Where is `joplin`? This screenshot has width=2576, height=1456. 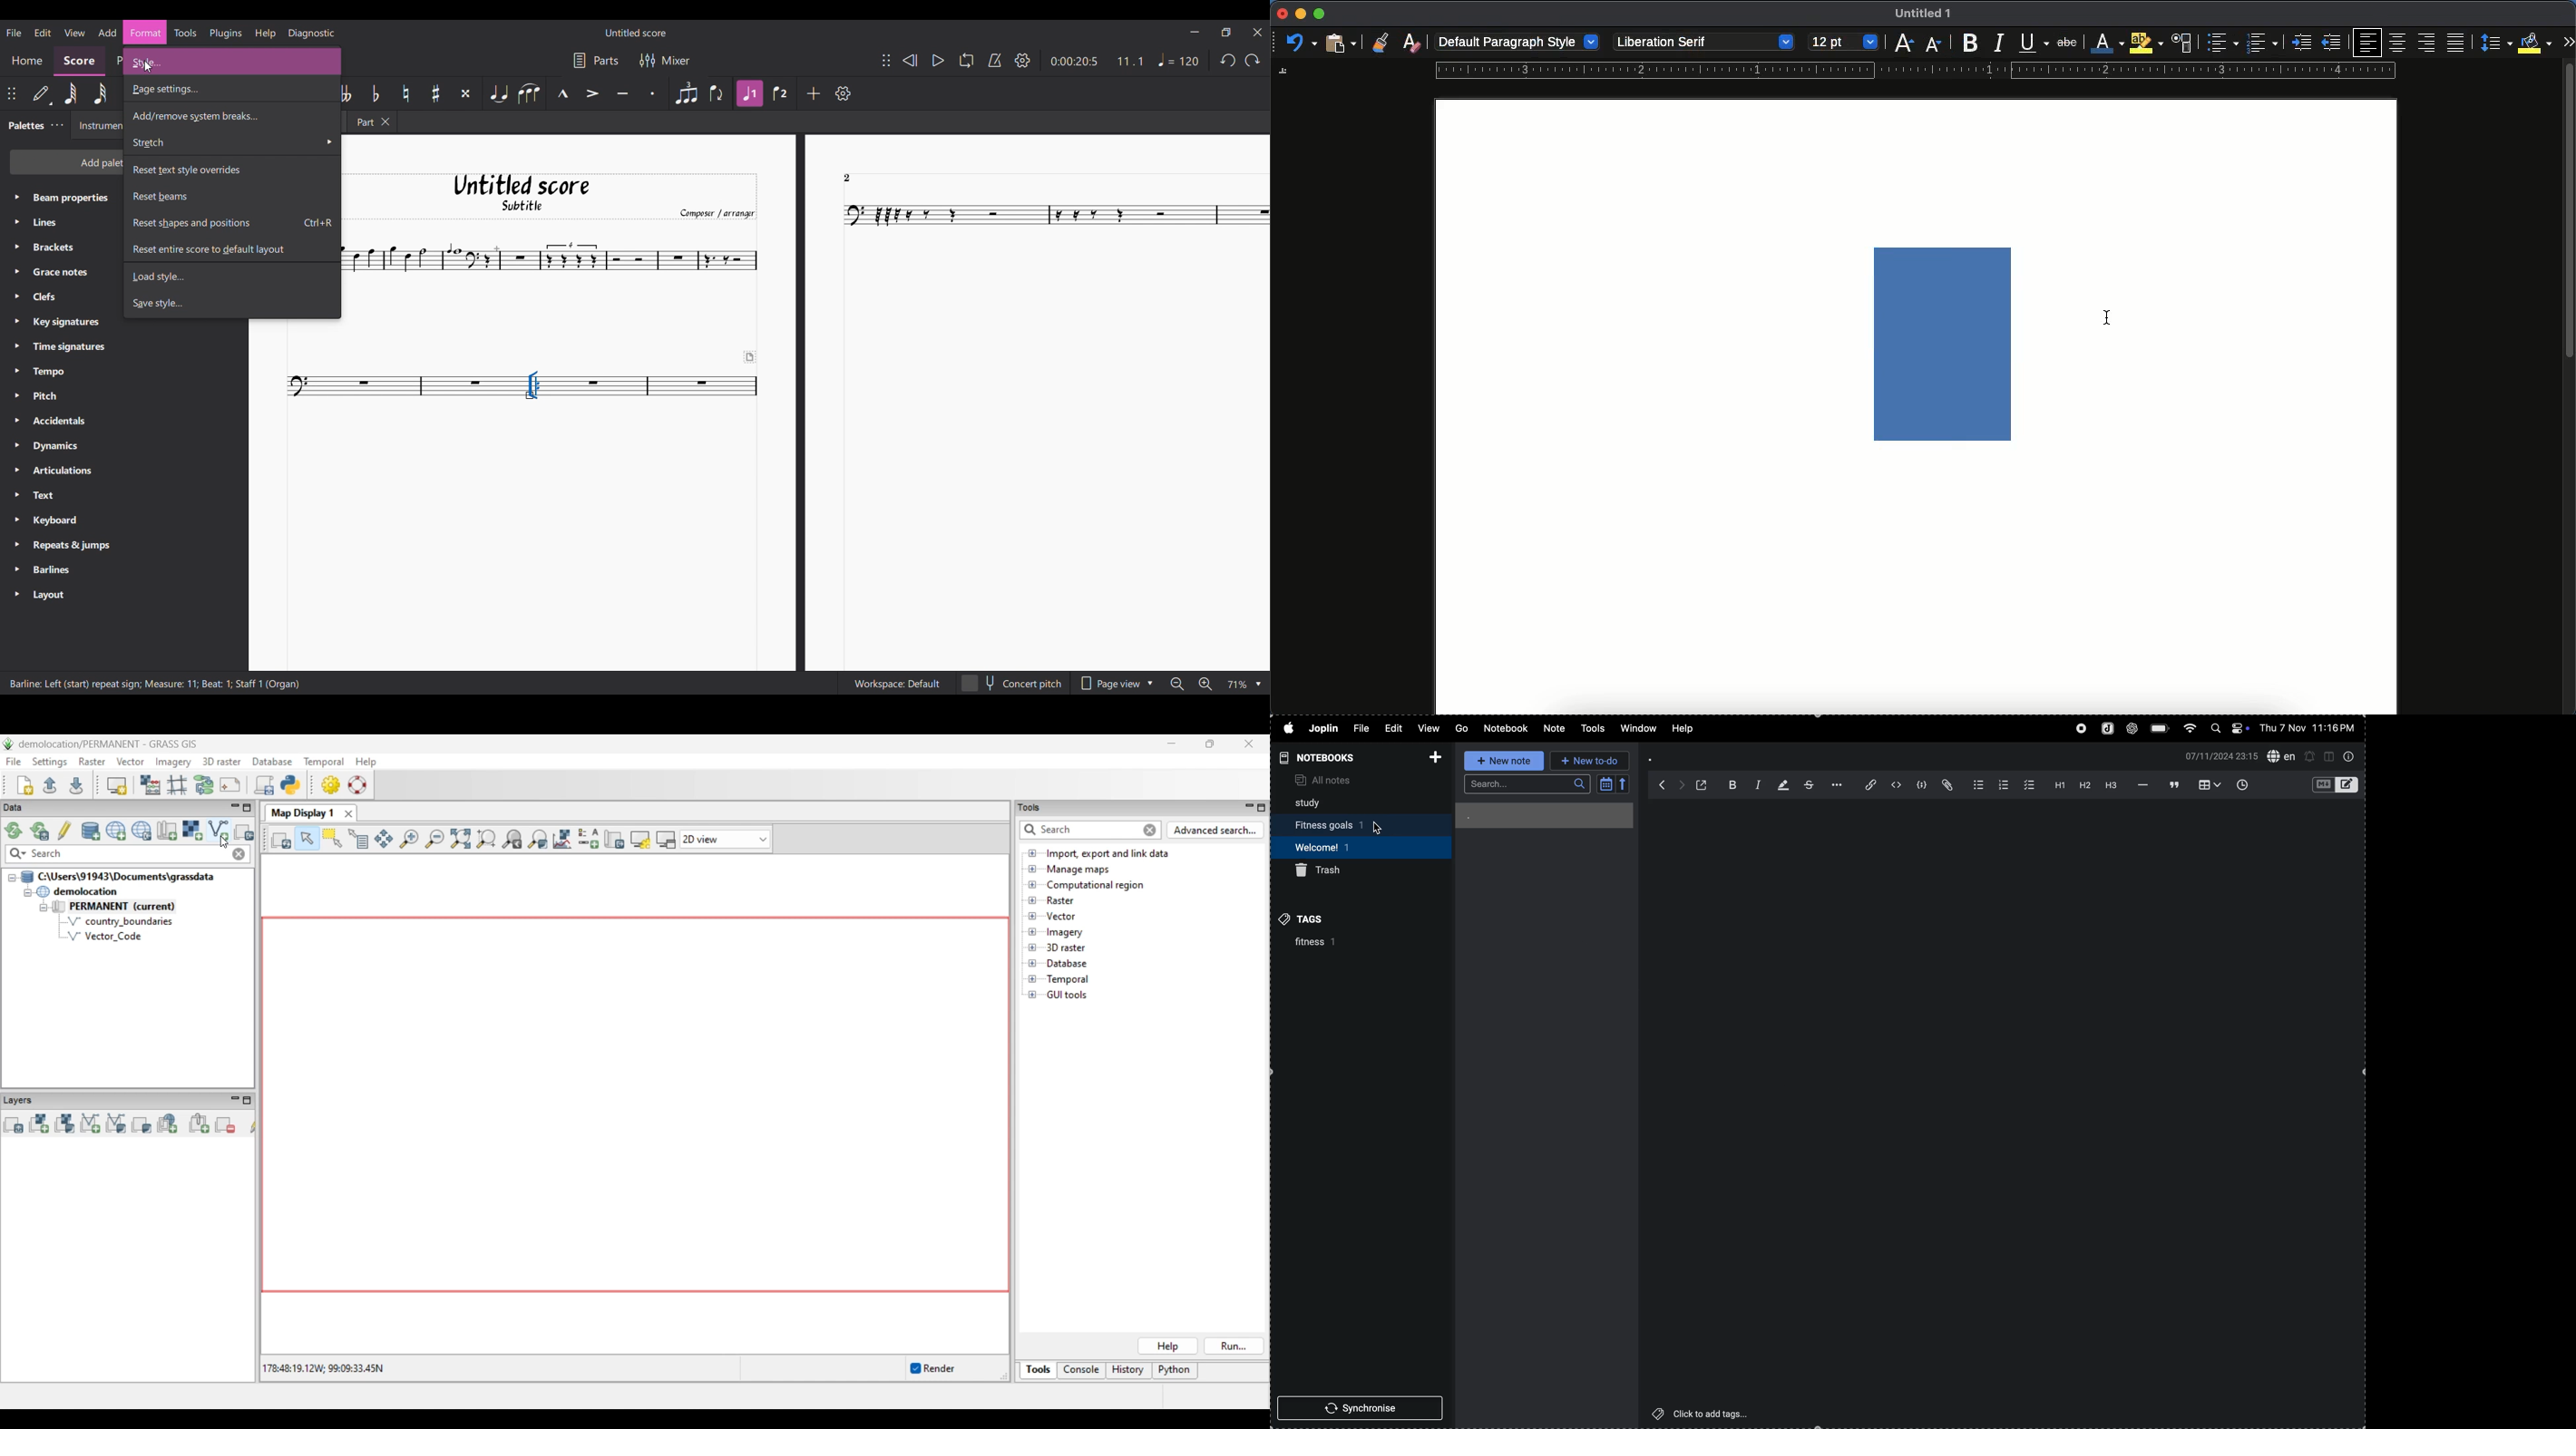 joplin is located at coordinates (2106, 728).